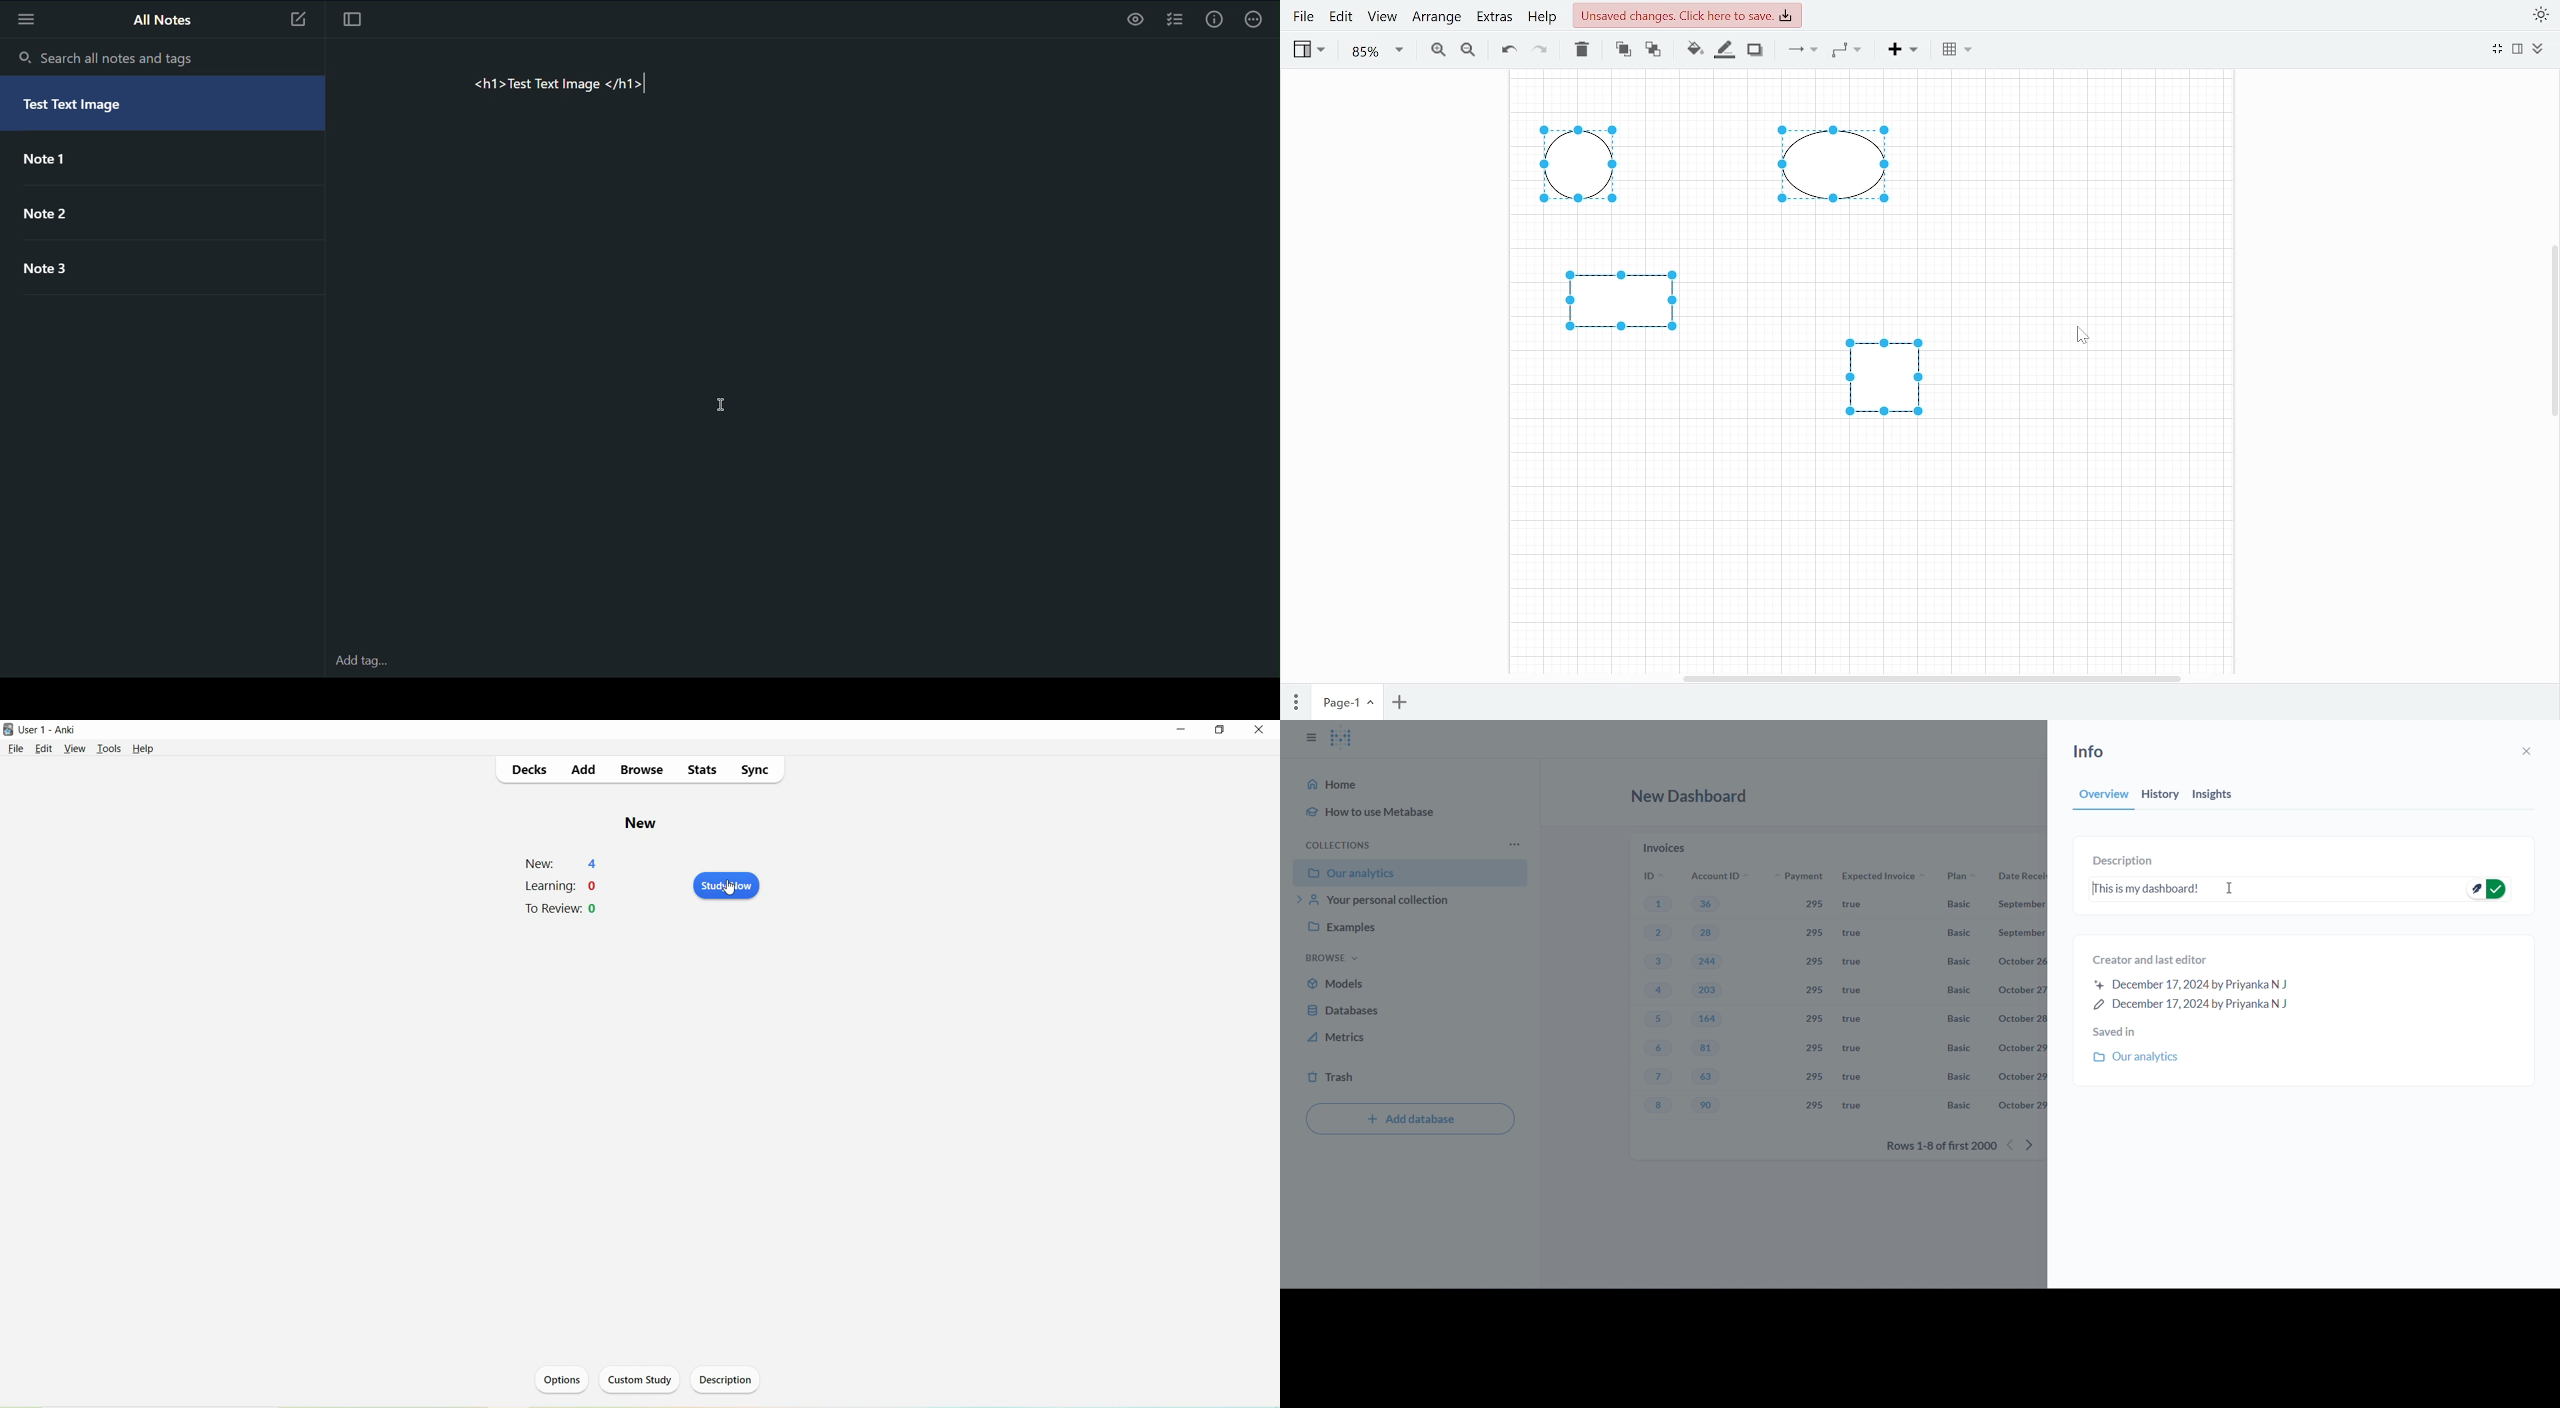 This screenshot has height=1428, width=2576. What do you see at coordinates (1652, 49) in the screenshot?
I see `To back` at bounding box center [1652, 49].